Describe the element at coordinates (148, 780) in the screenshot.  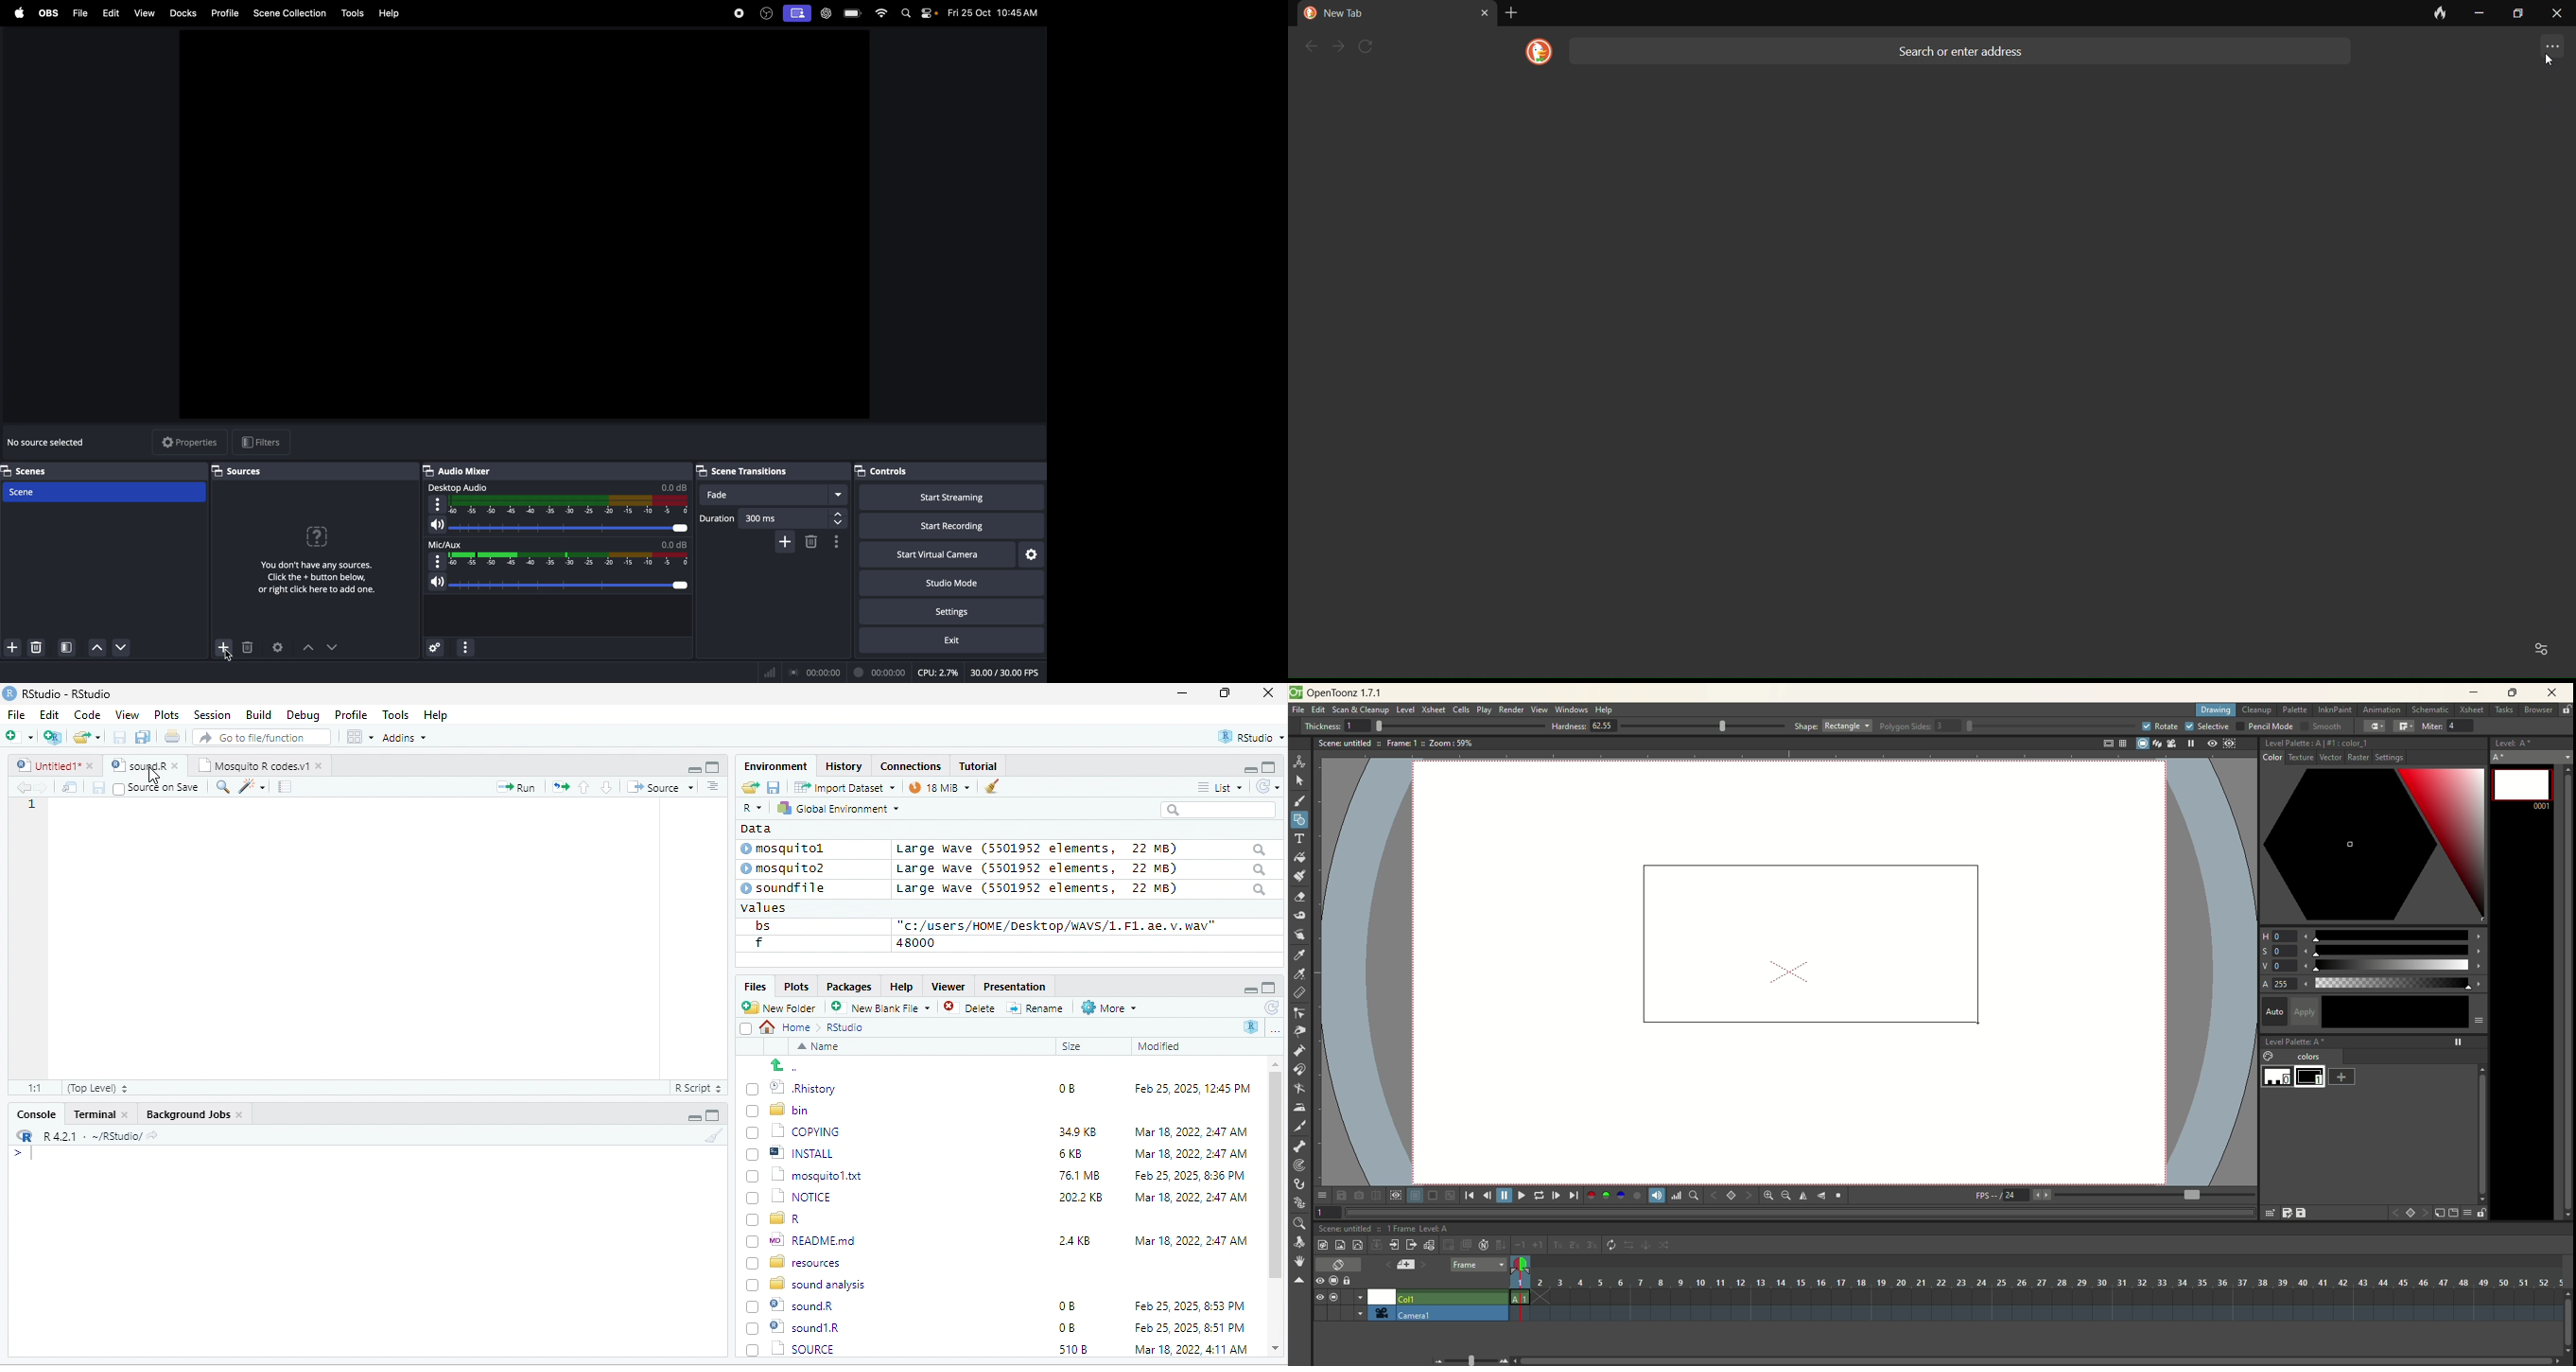
I see `cursor` at that location.